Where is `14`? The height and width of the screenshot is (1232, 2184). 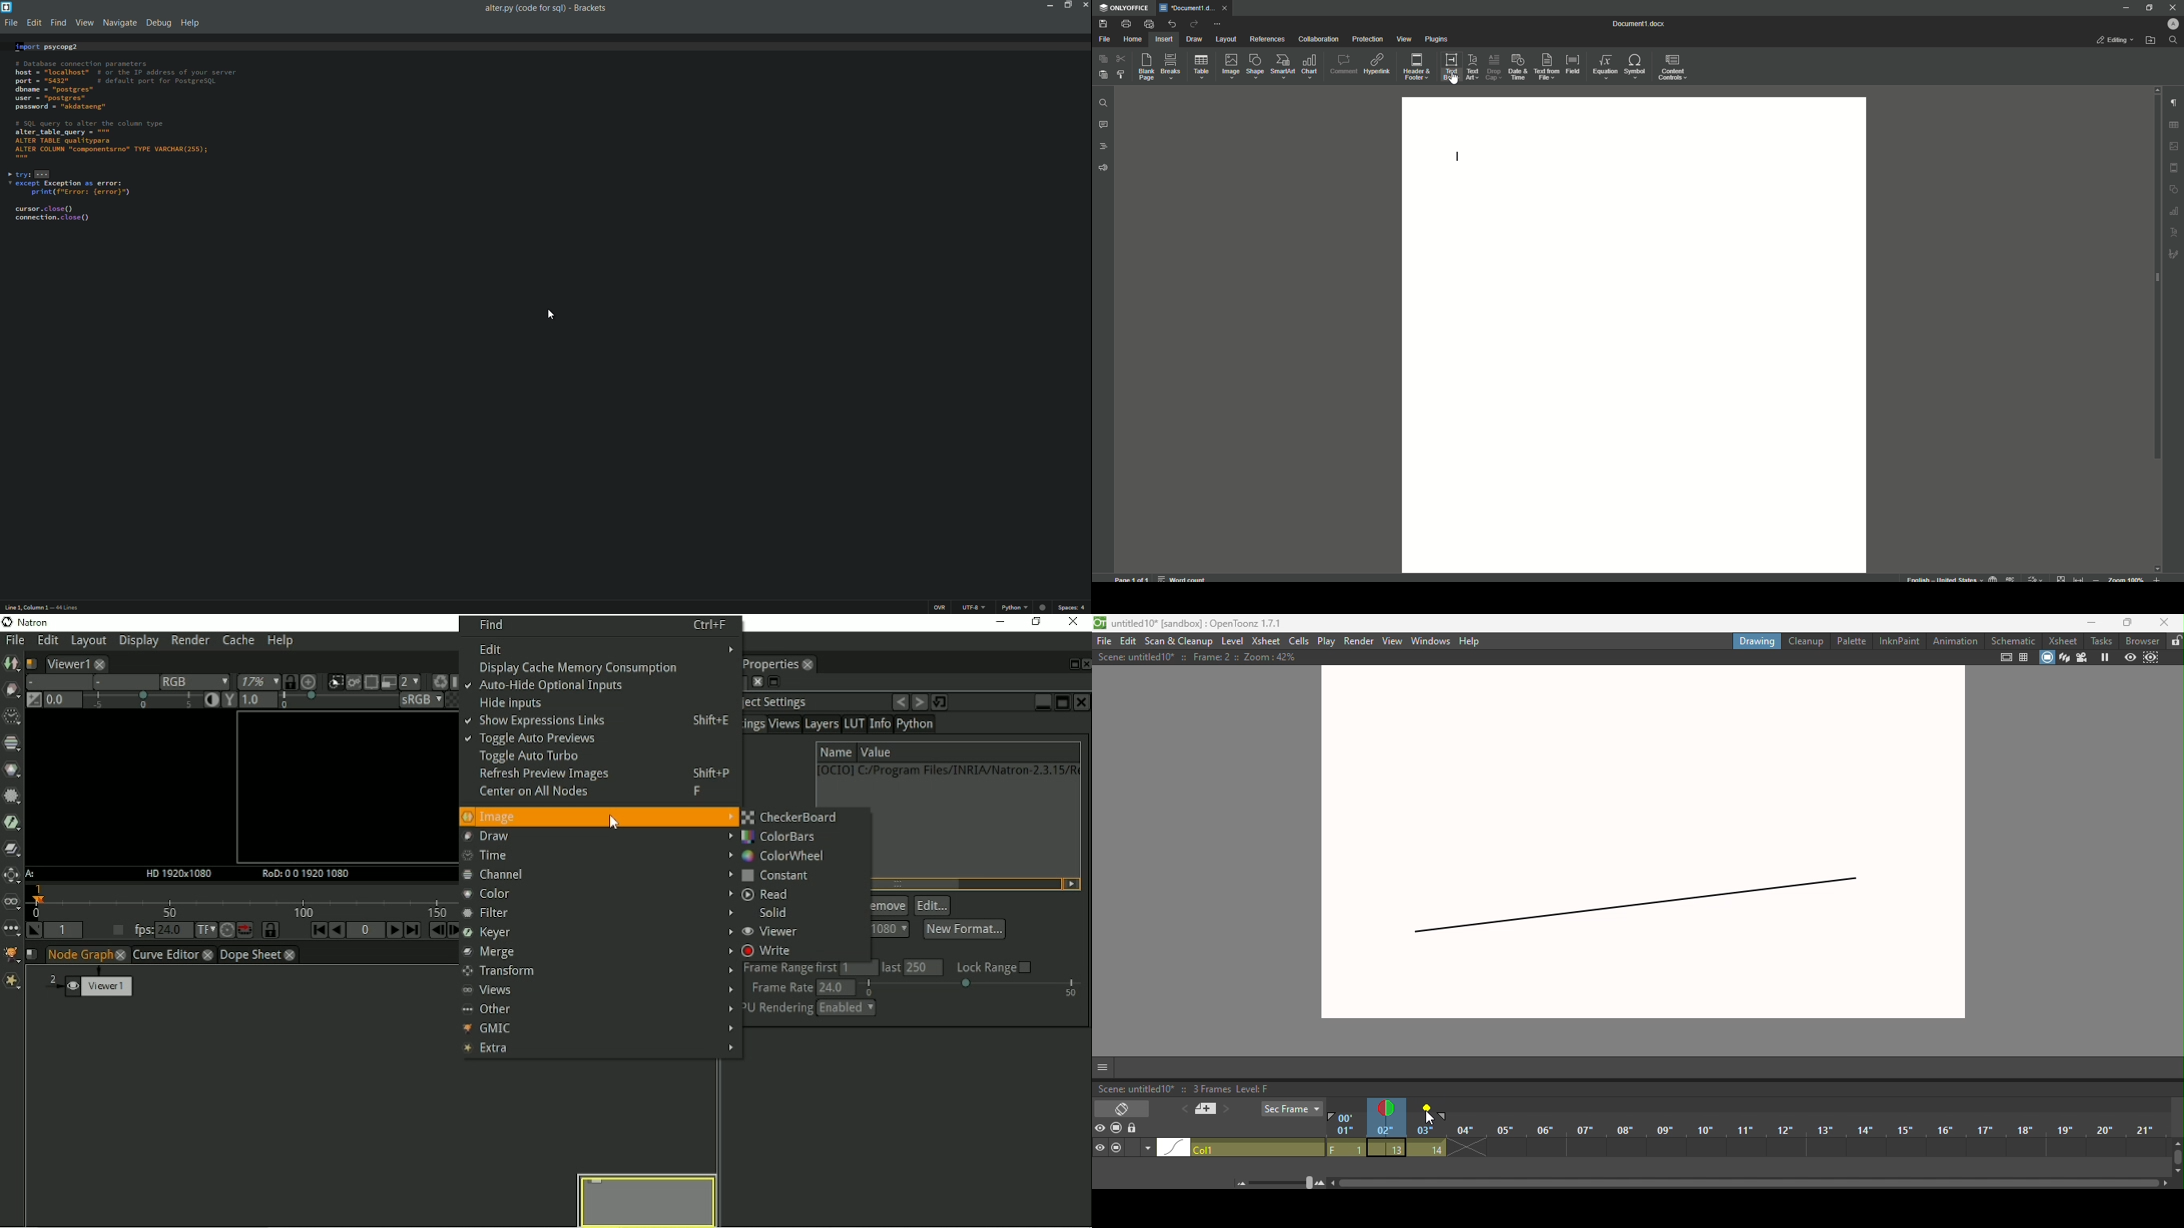
14 is located at coordinates (1426, 1149).